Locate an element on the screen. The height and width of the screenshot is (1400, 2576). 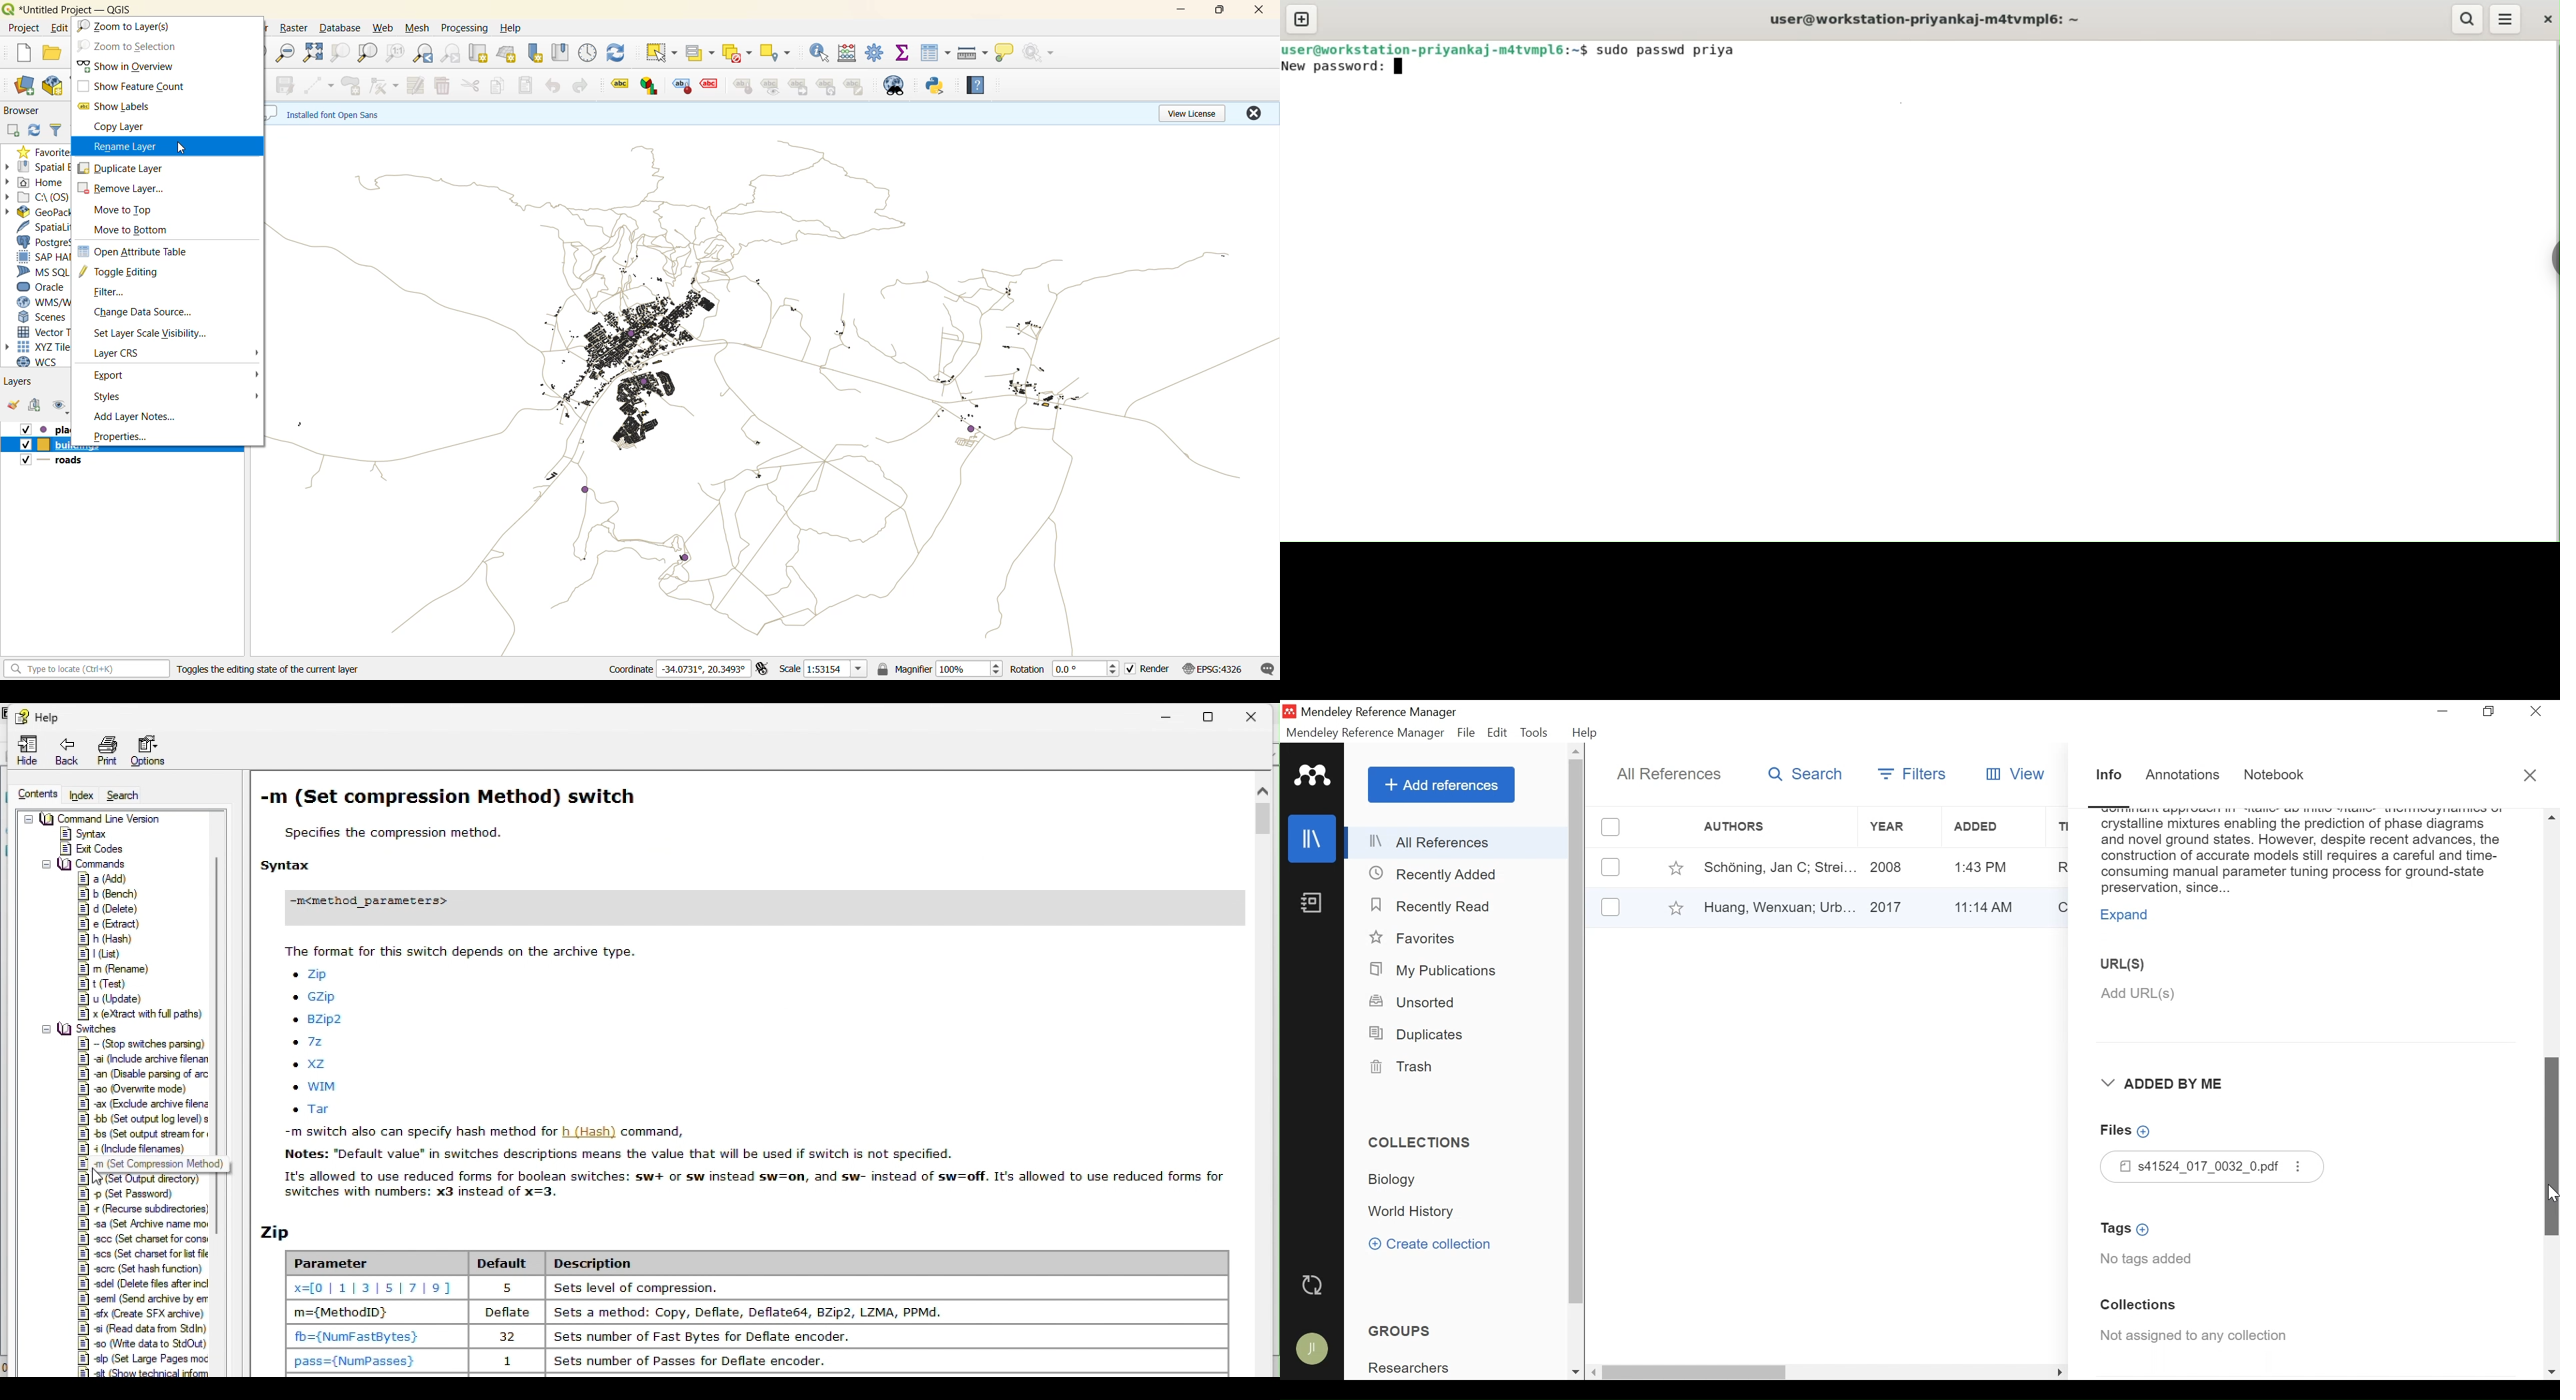
Filters is located at coordinates (1910, 773).